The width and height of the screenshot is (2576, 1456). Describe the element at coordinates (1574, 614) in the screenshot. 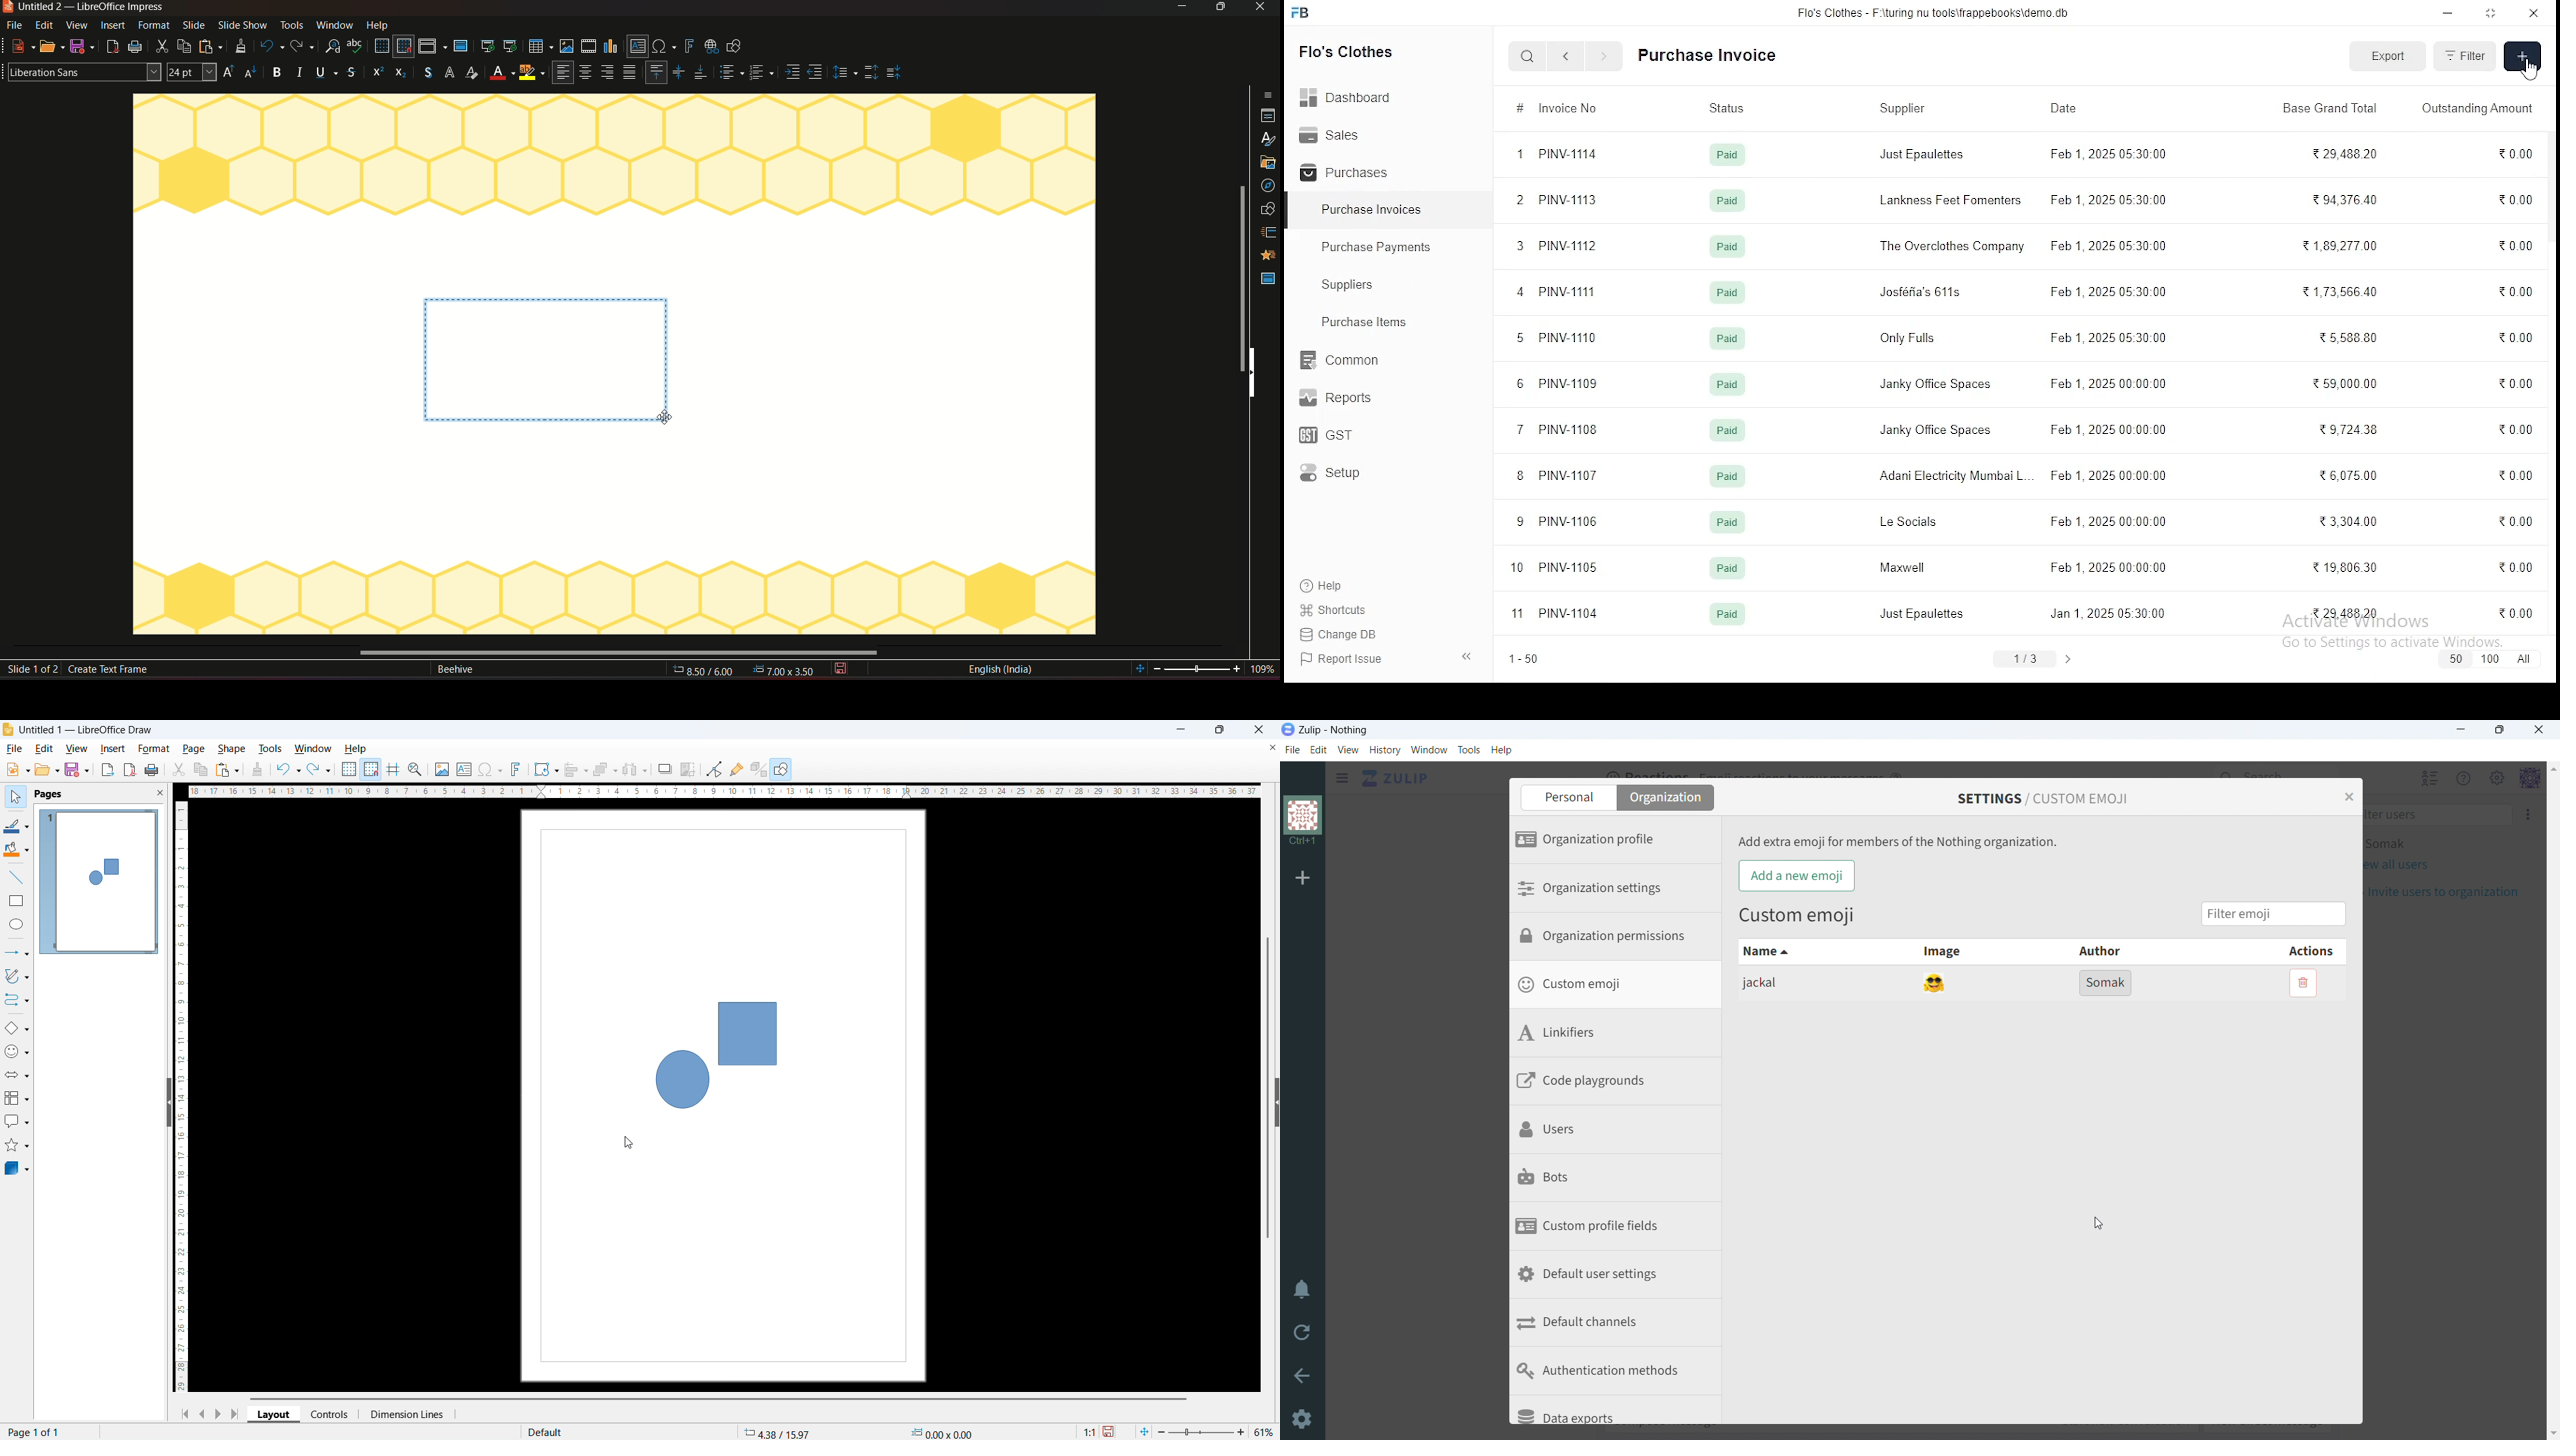

I see `PINV-1104` at that location.